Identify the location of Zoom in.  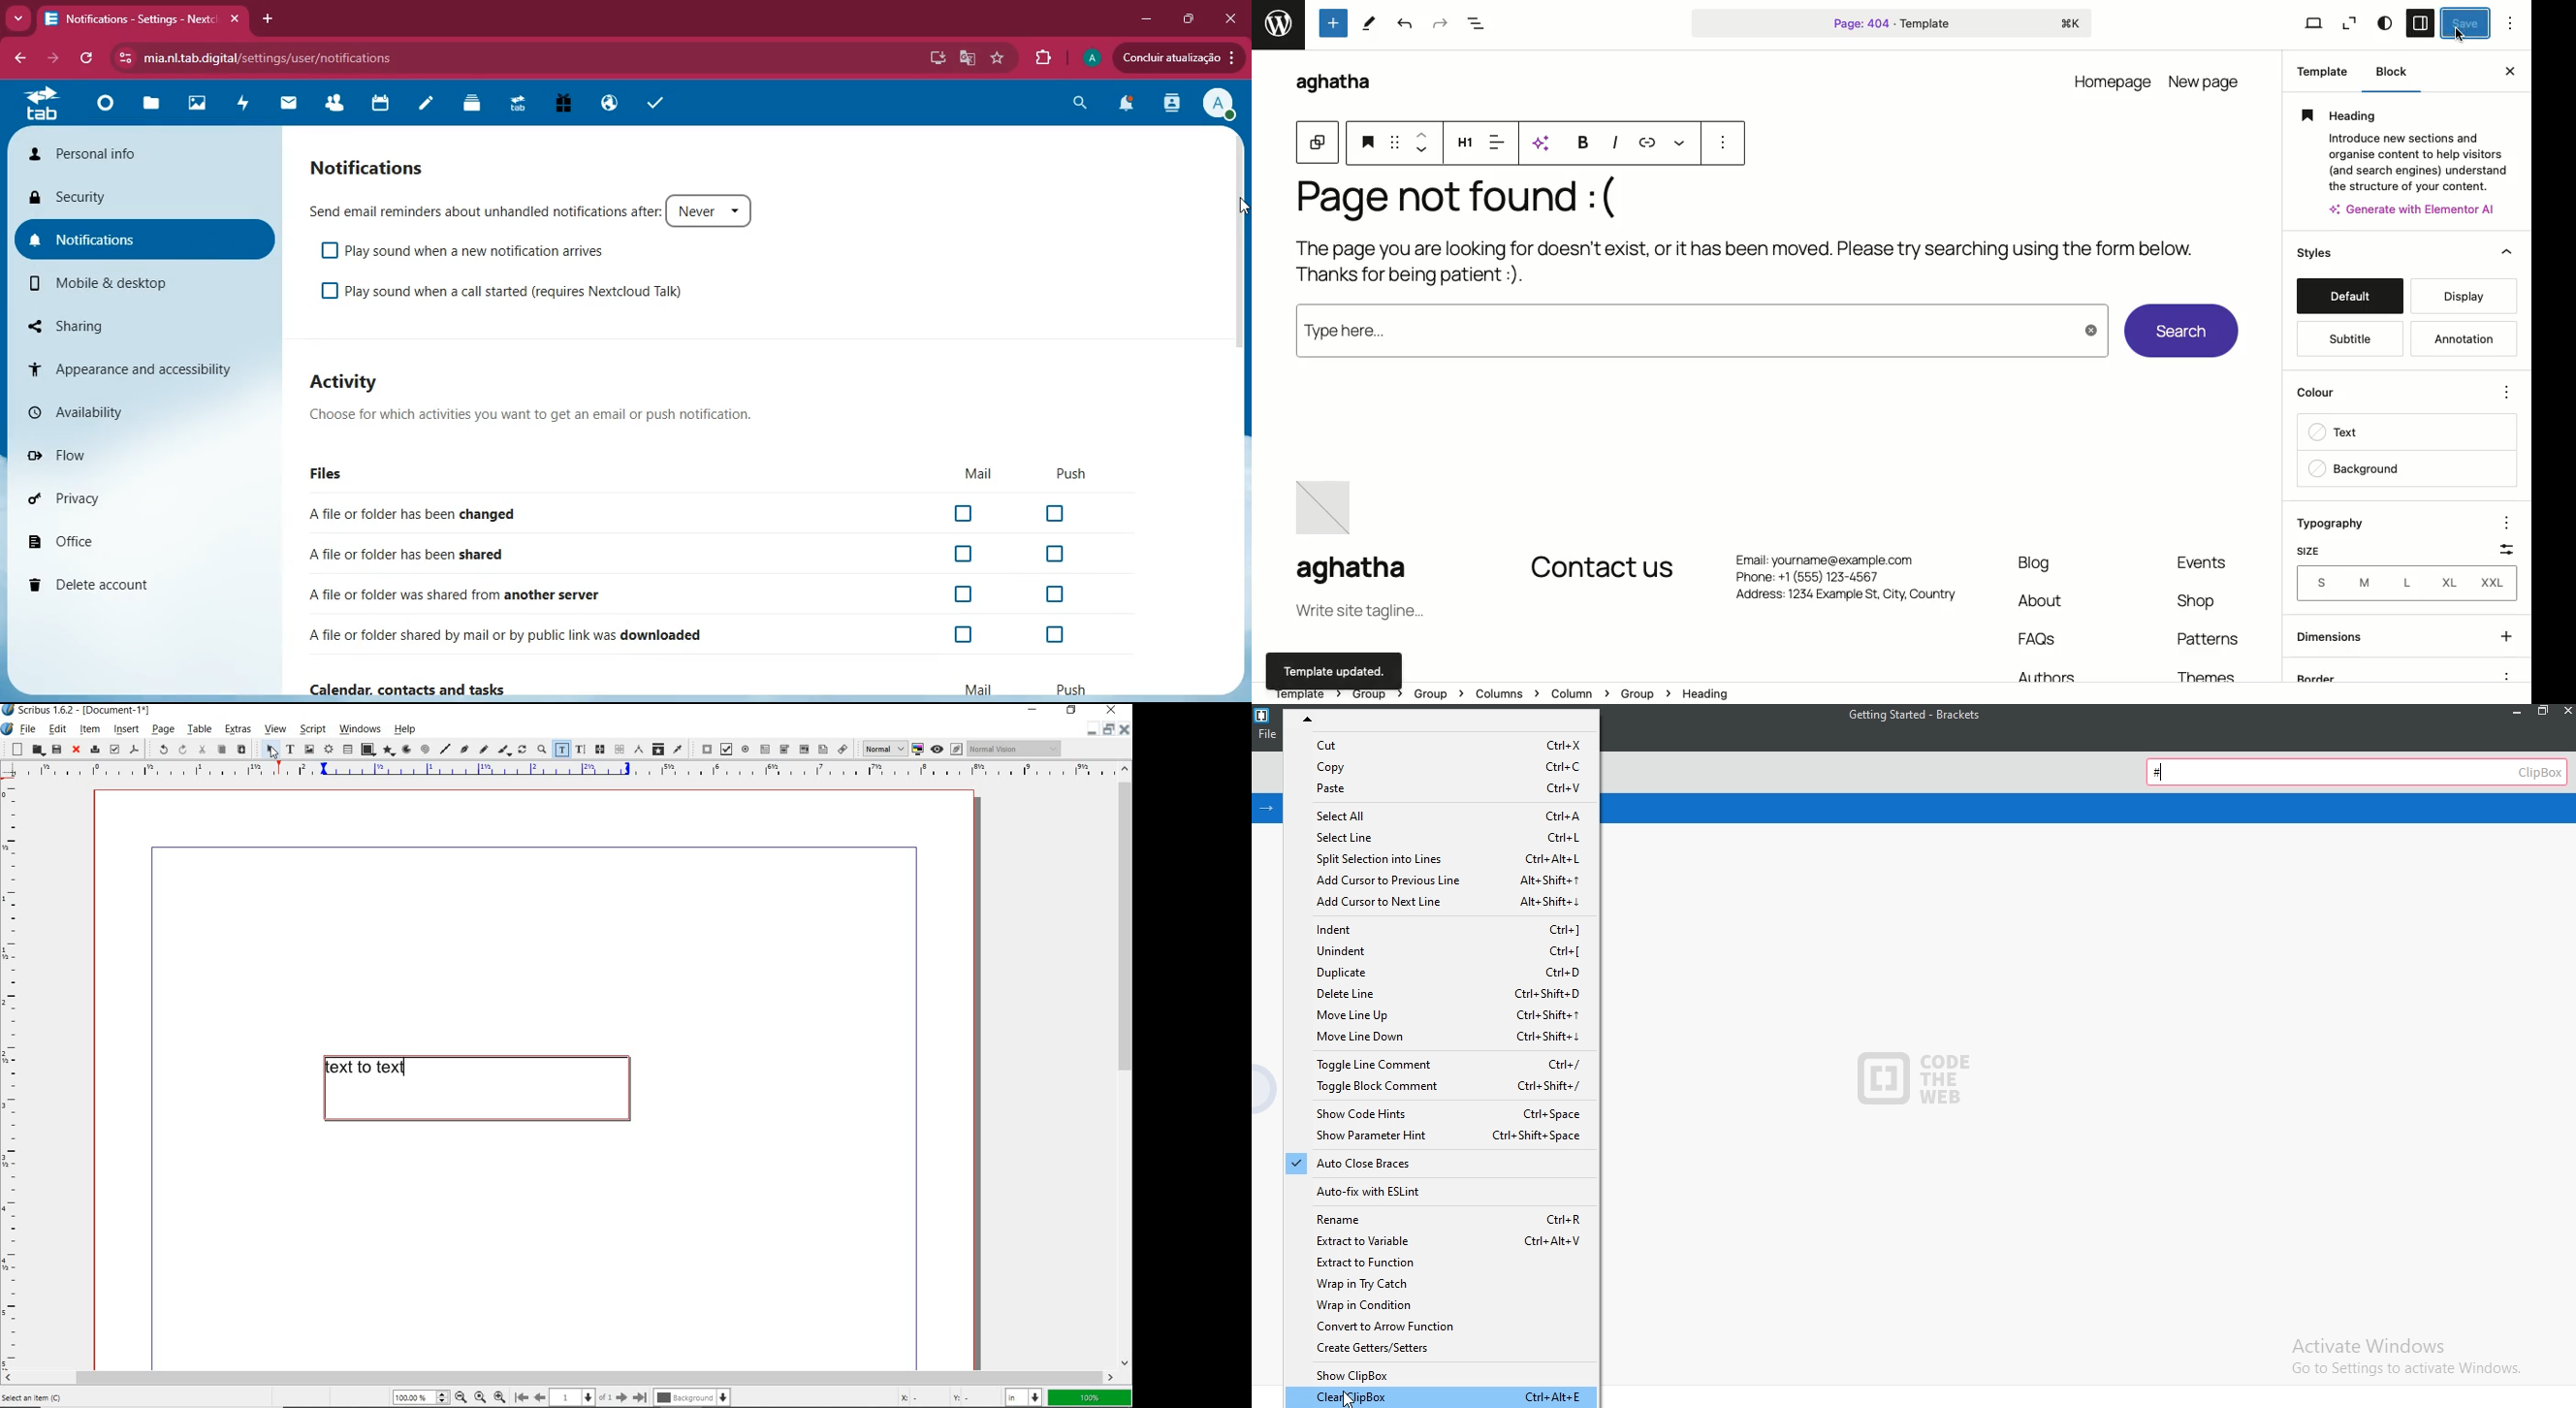
(500, 1396).